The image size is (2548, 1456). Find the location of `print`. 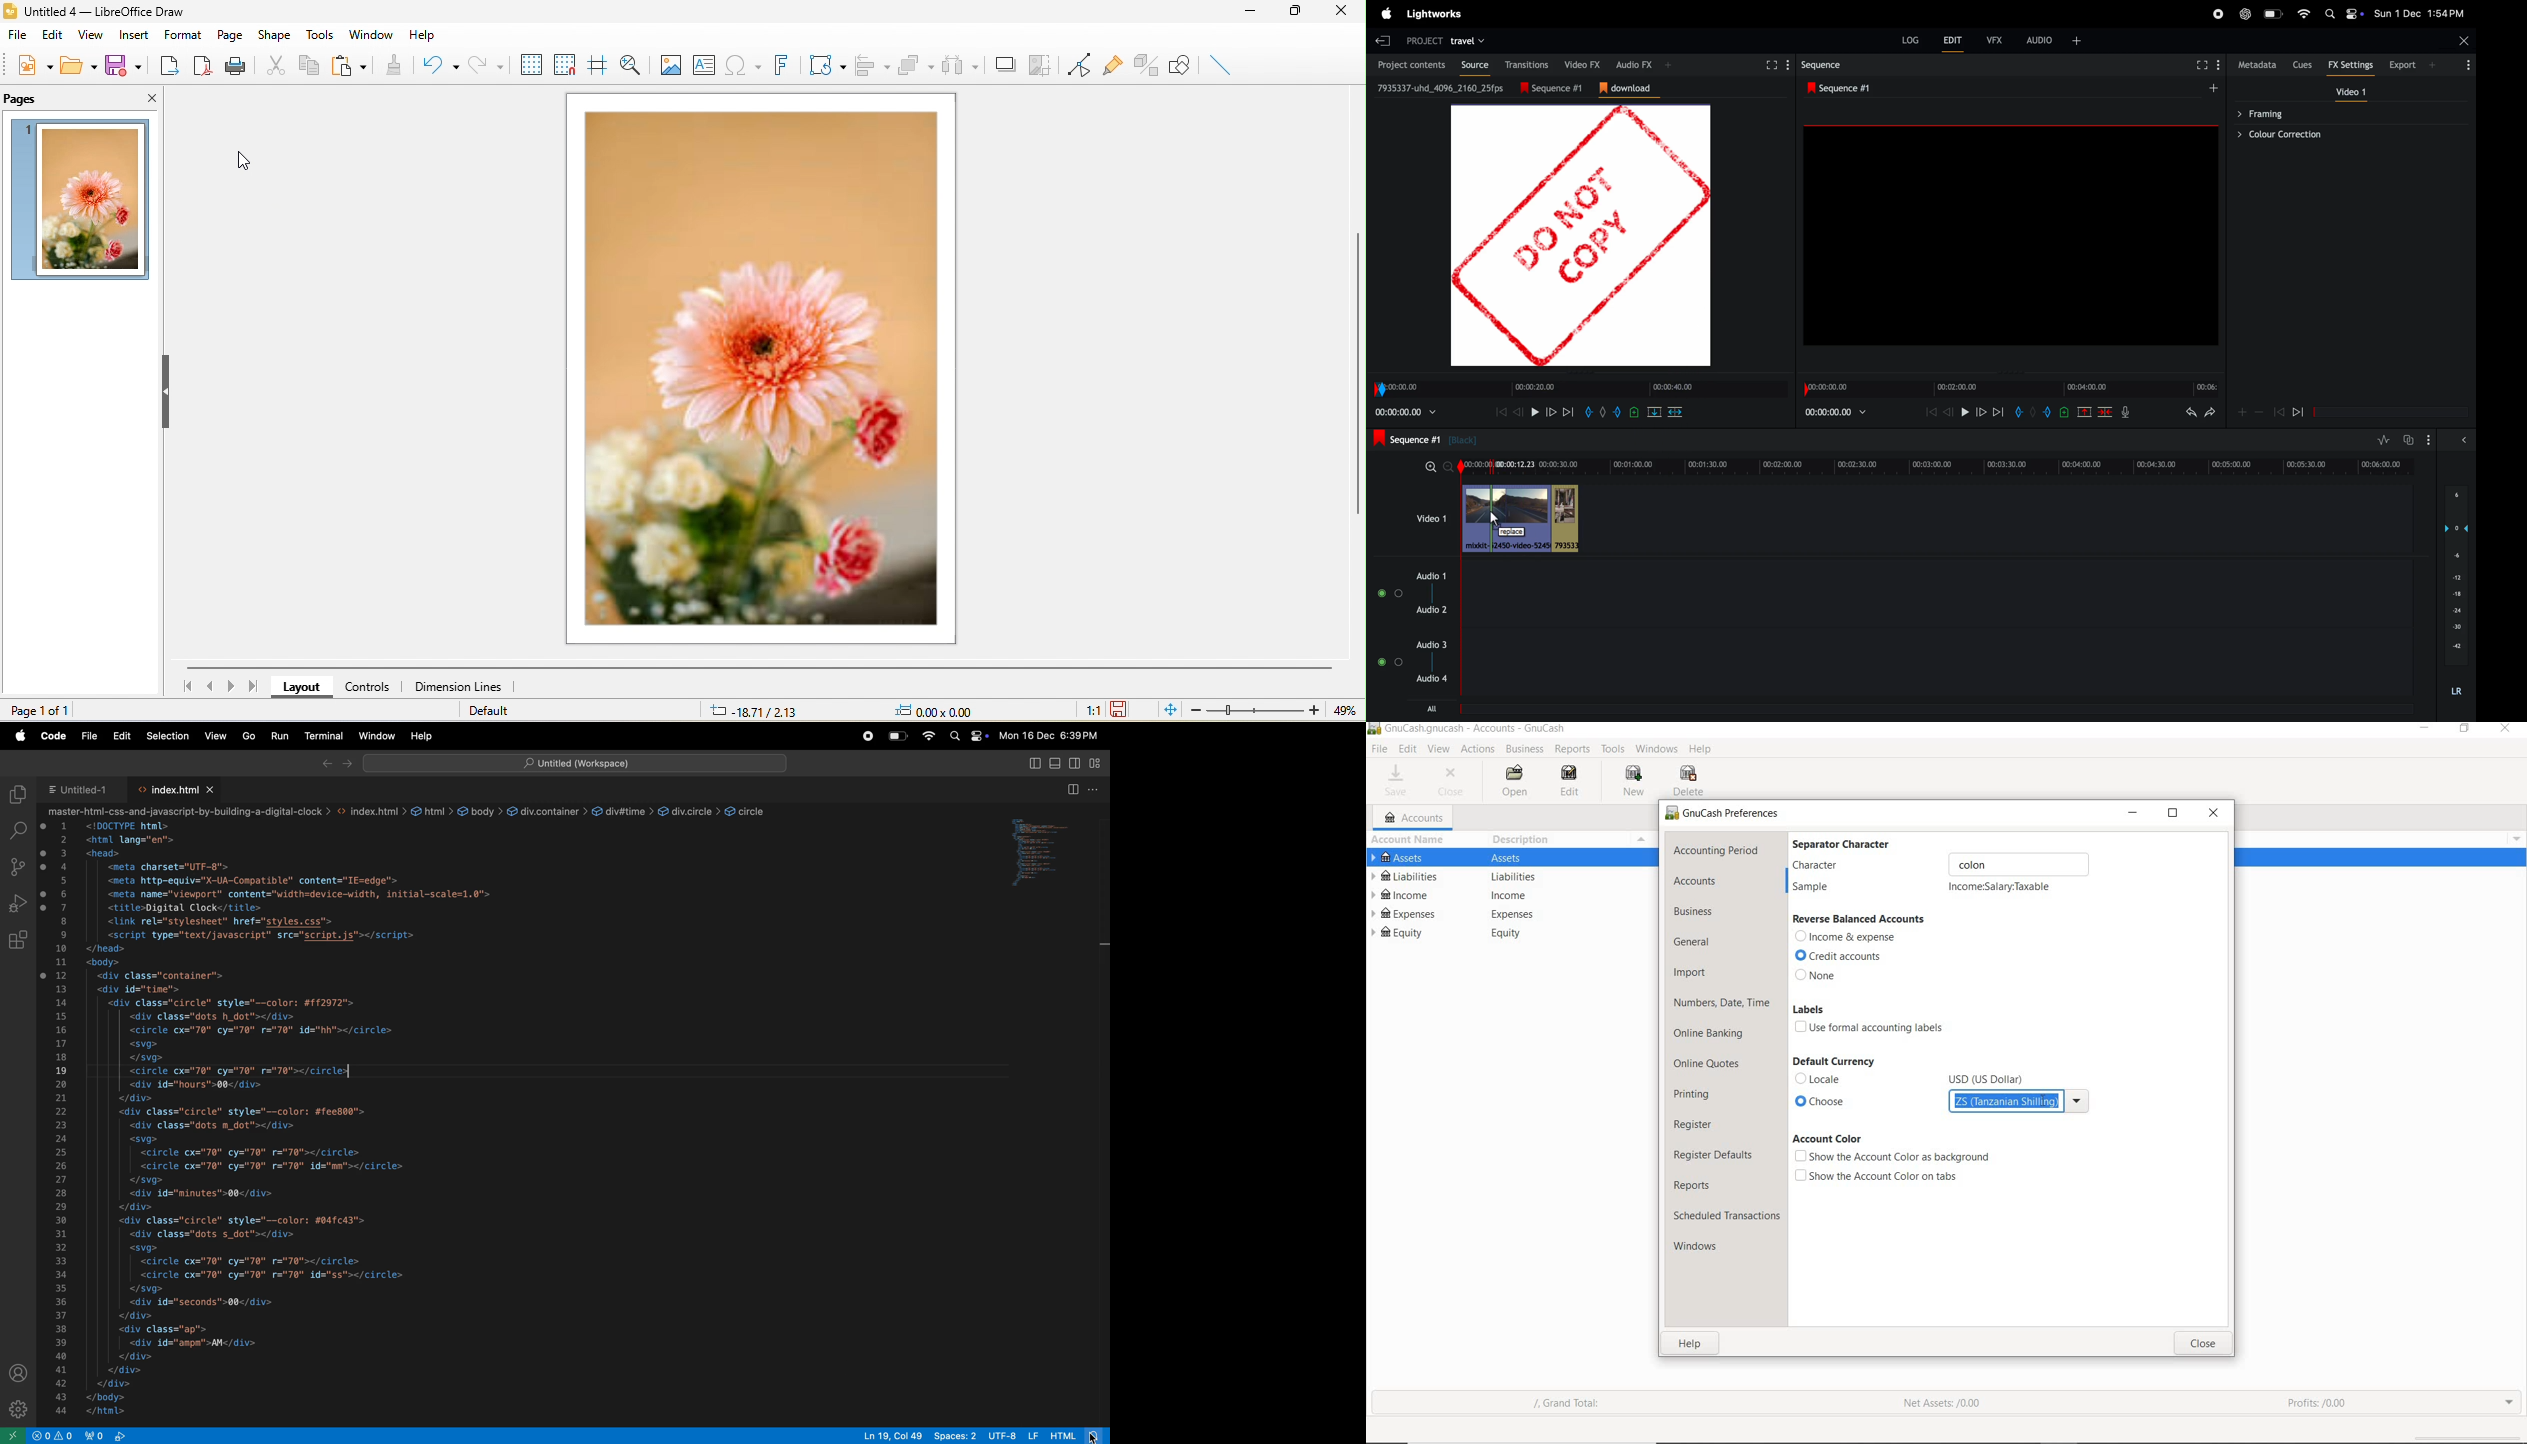

print is located at coordinates (238, 67).